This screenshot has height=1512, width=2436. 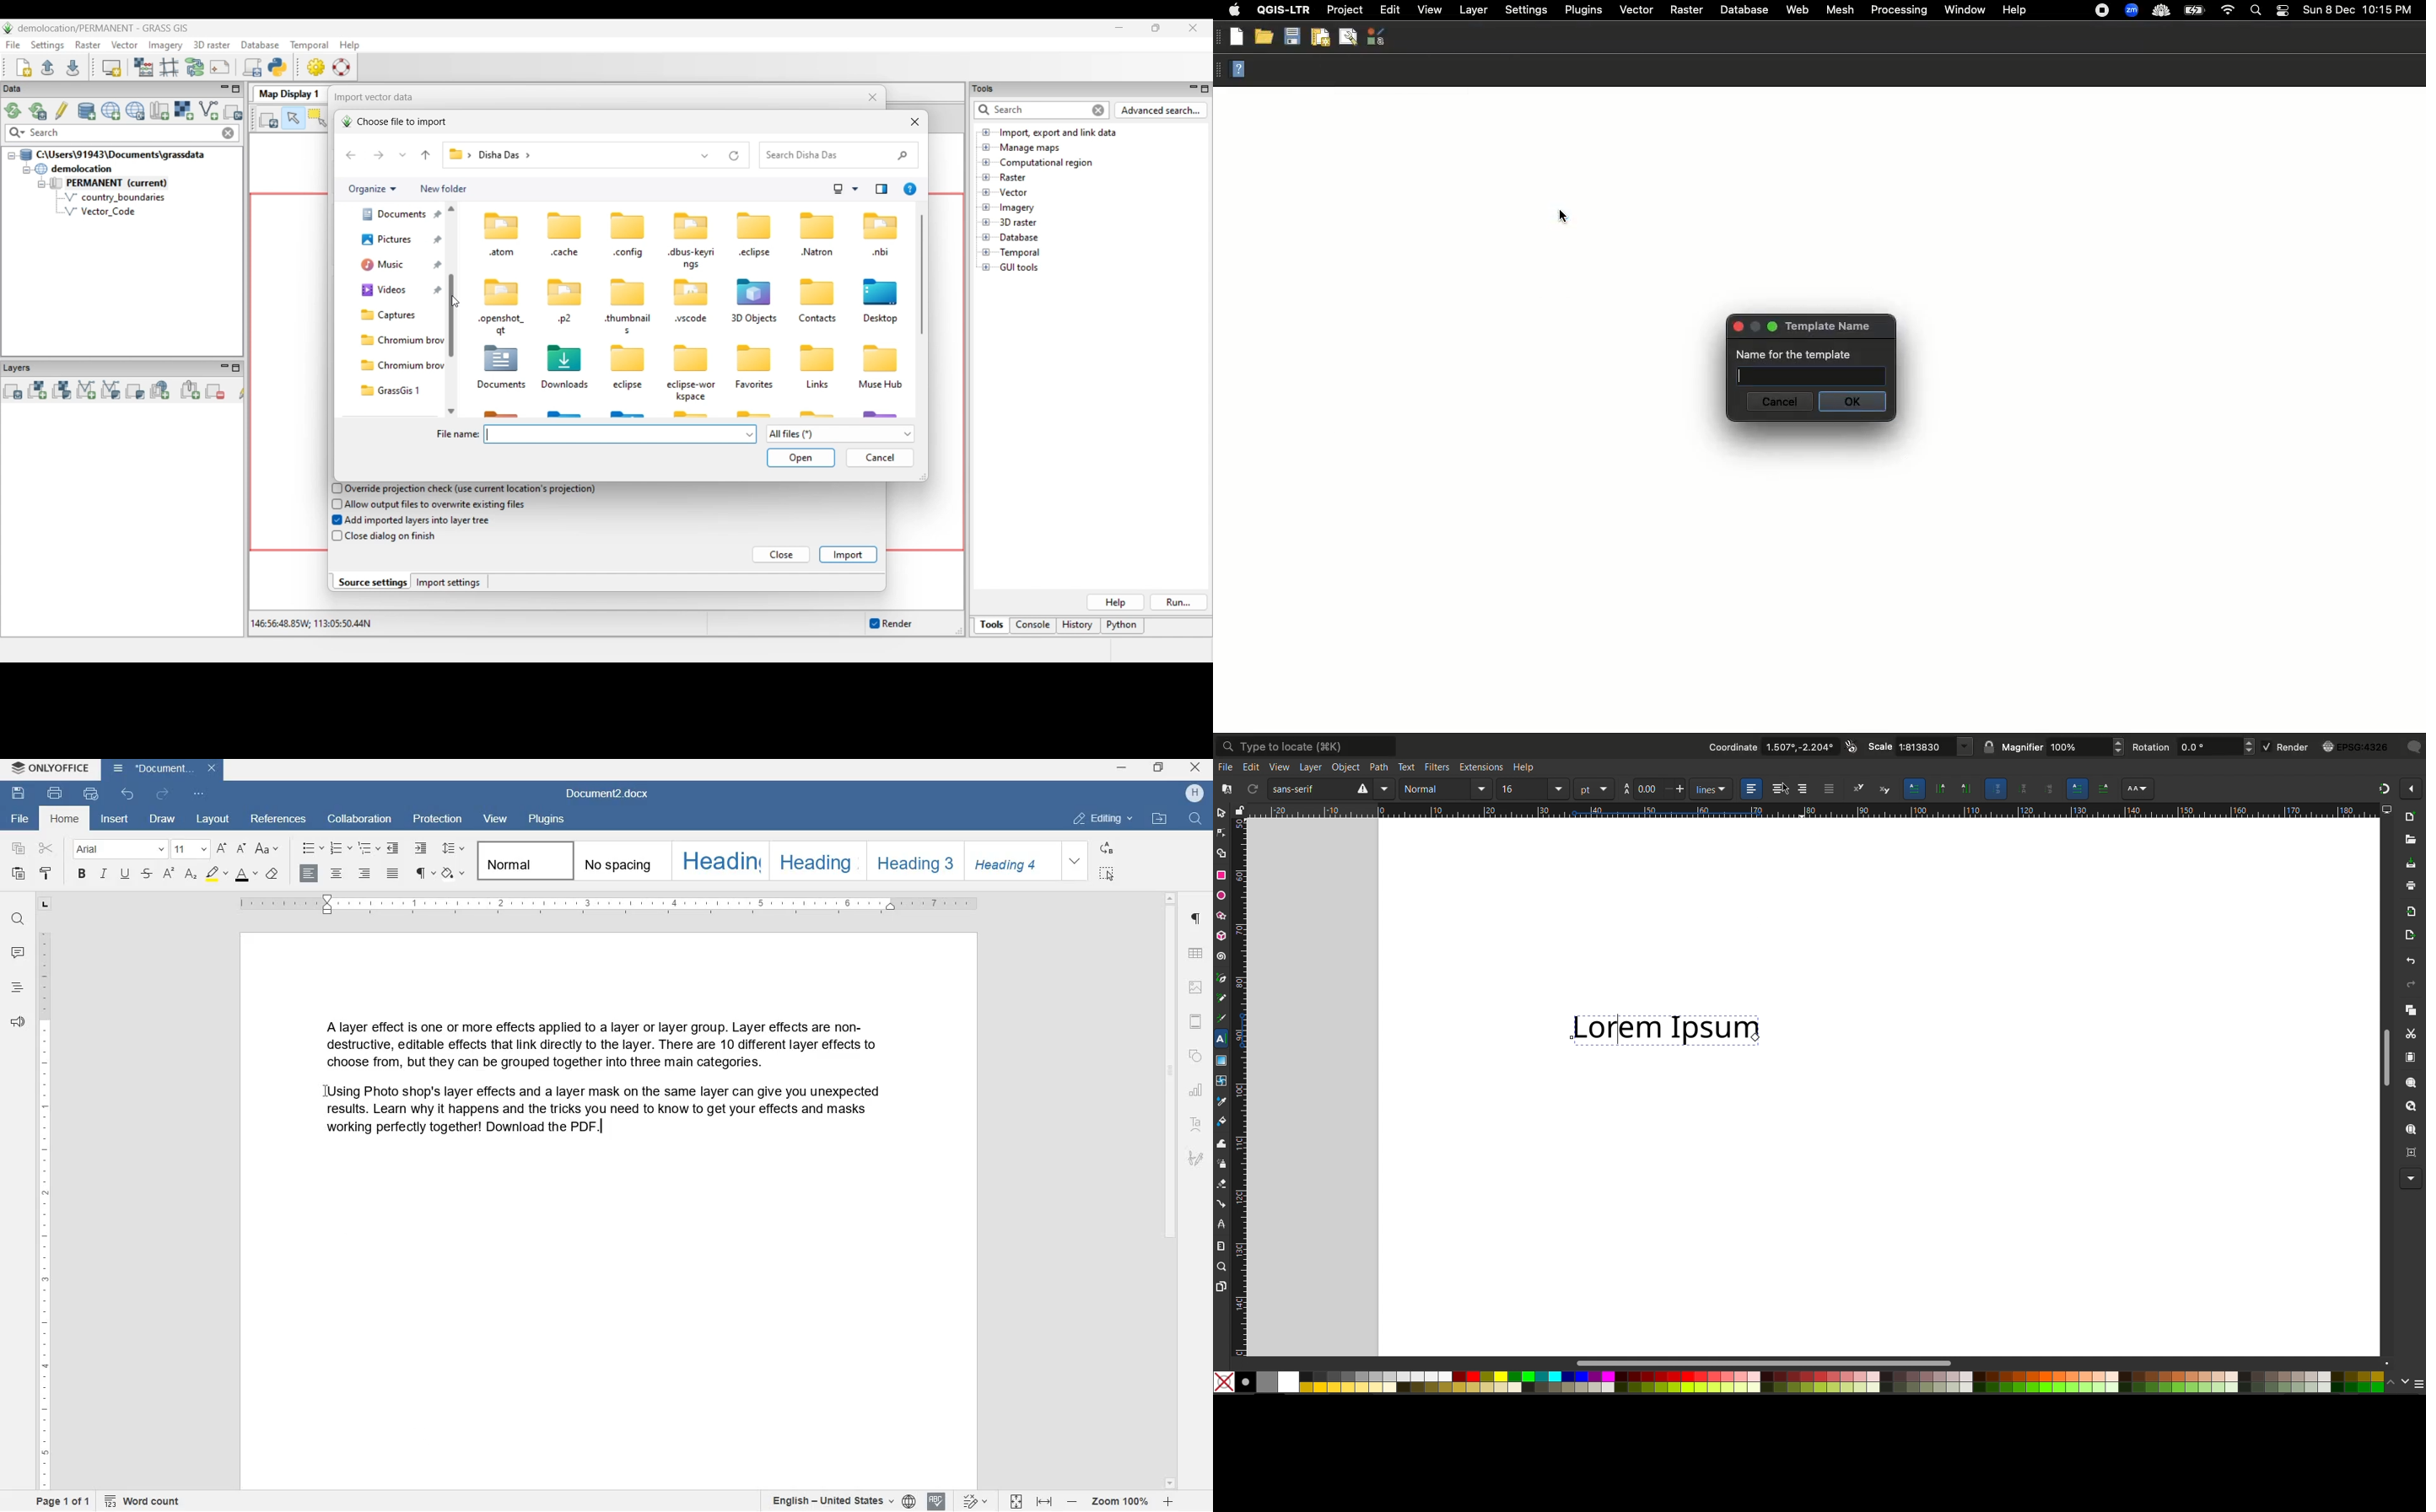 I want to click on Fill Color, so click(x=1224, y=1121).